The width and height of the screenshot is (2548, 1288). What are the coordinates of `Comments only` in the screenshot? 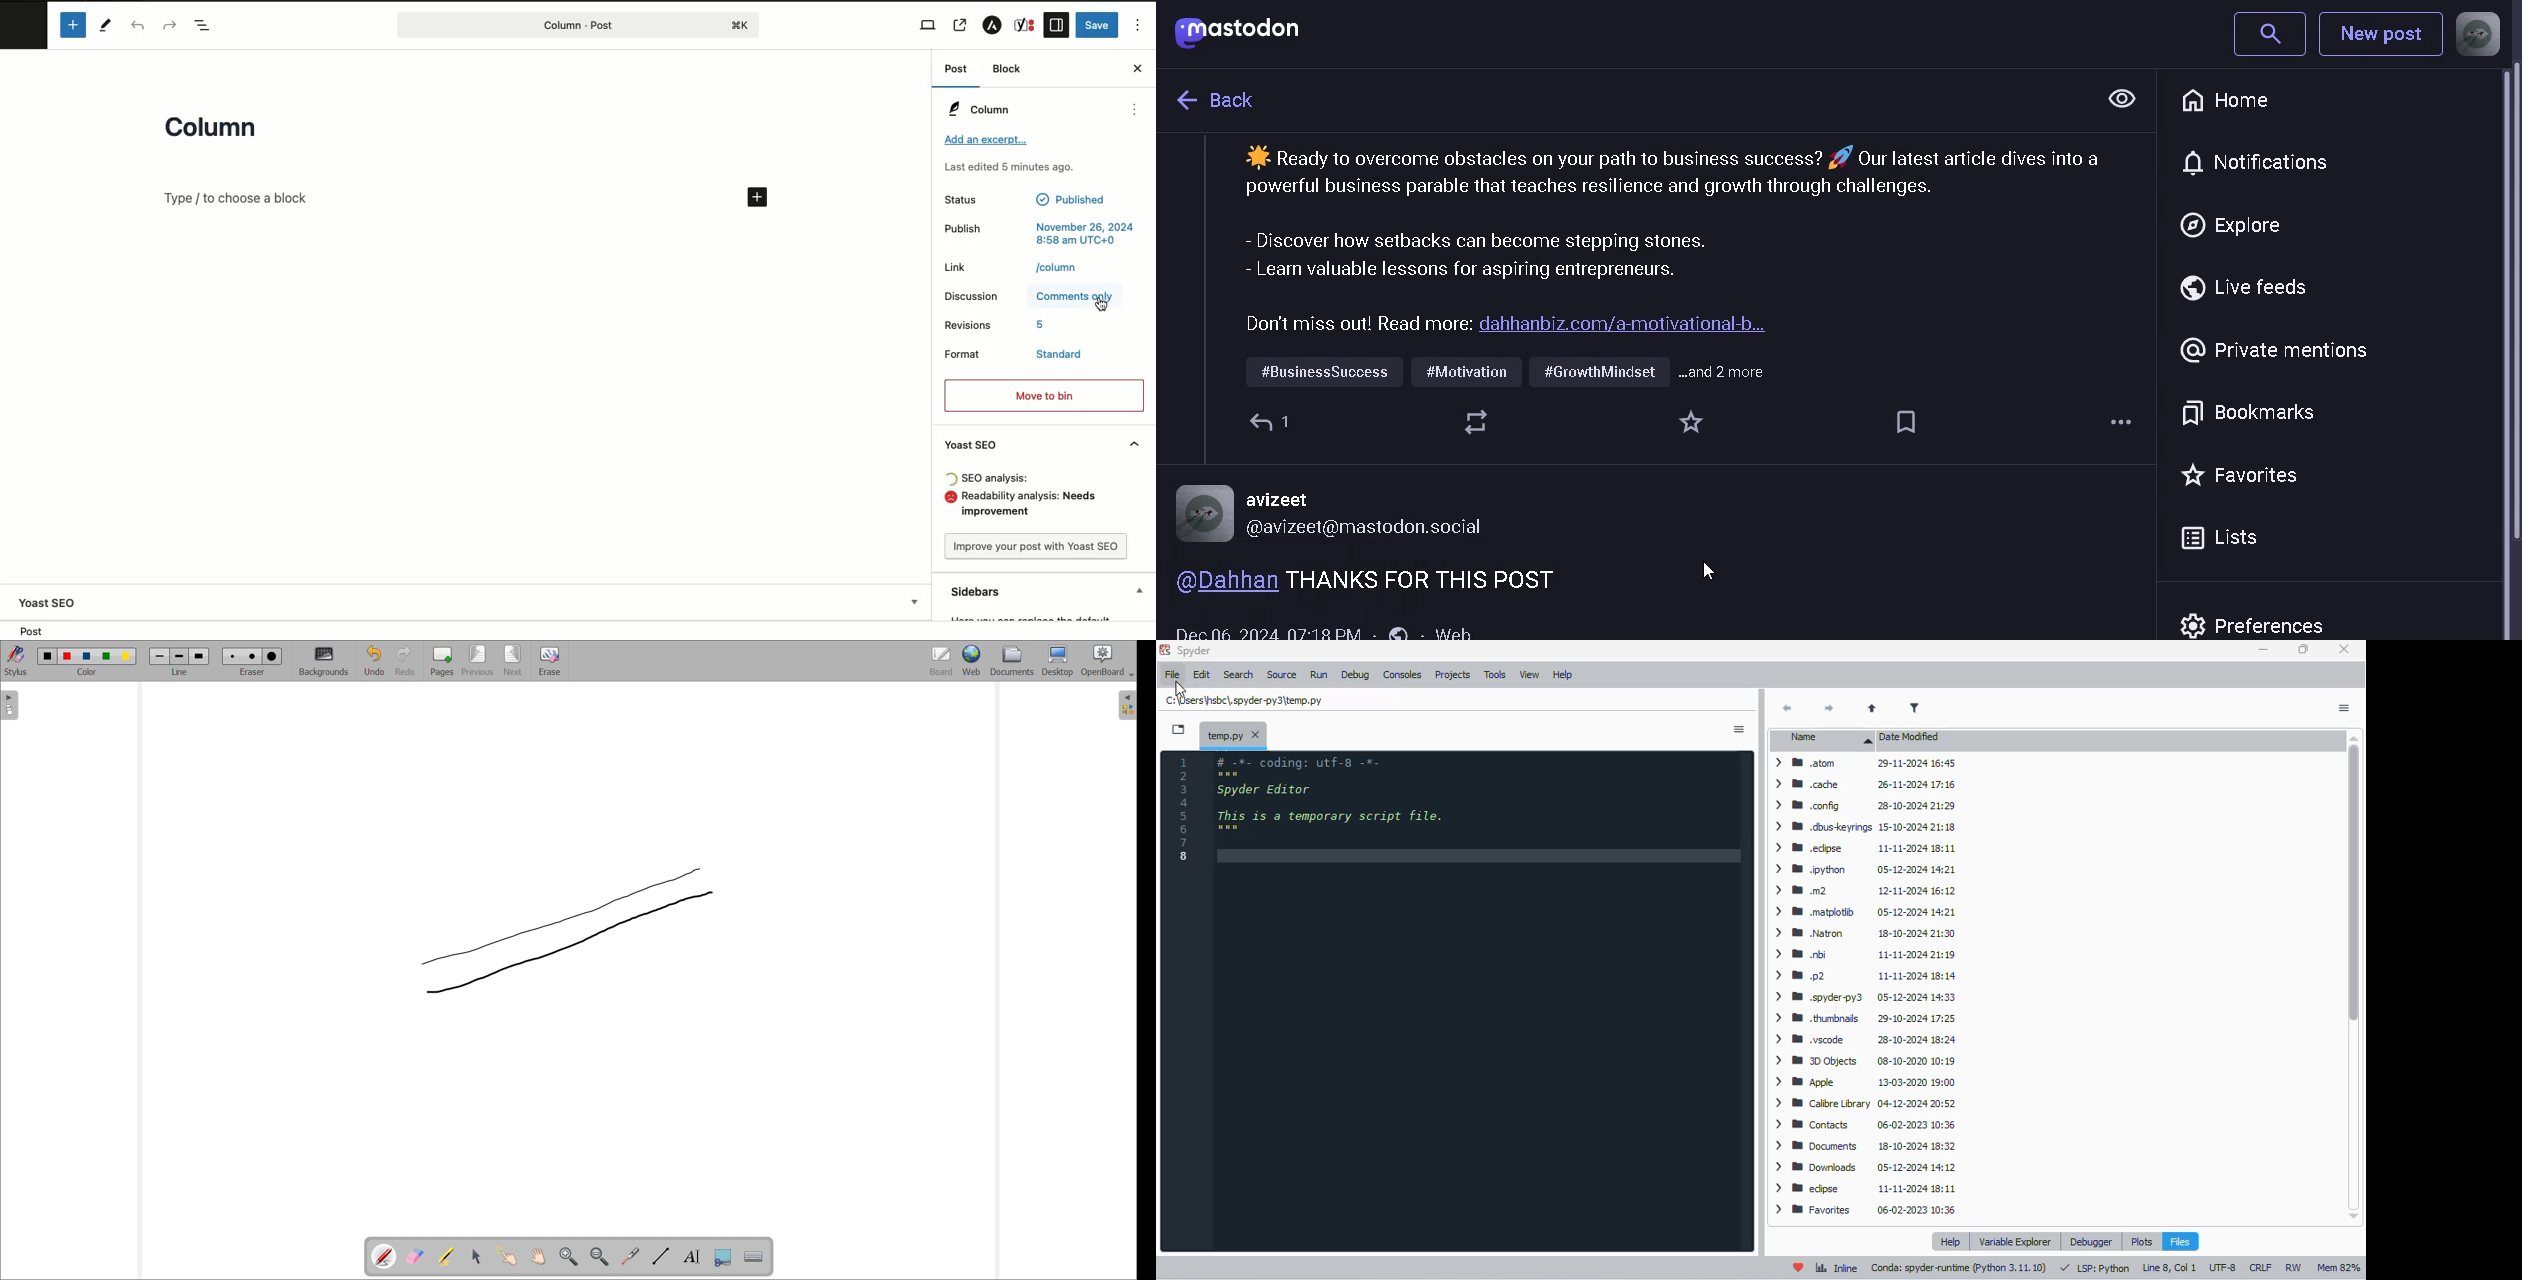 It's located at (1077, 295).